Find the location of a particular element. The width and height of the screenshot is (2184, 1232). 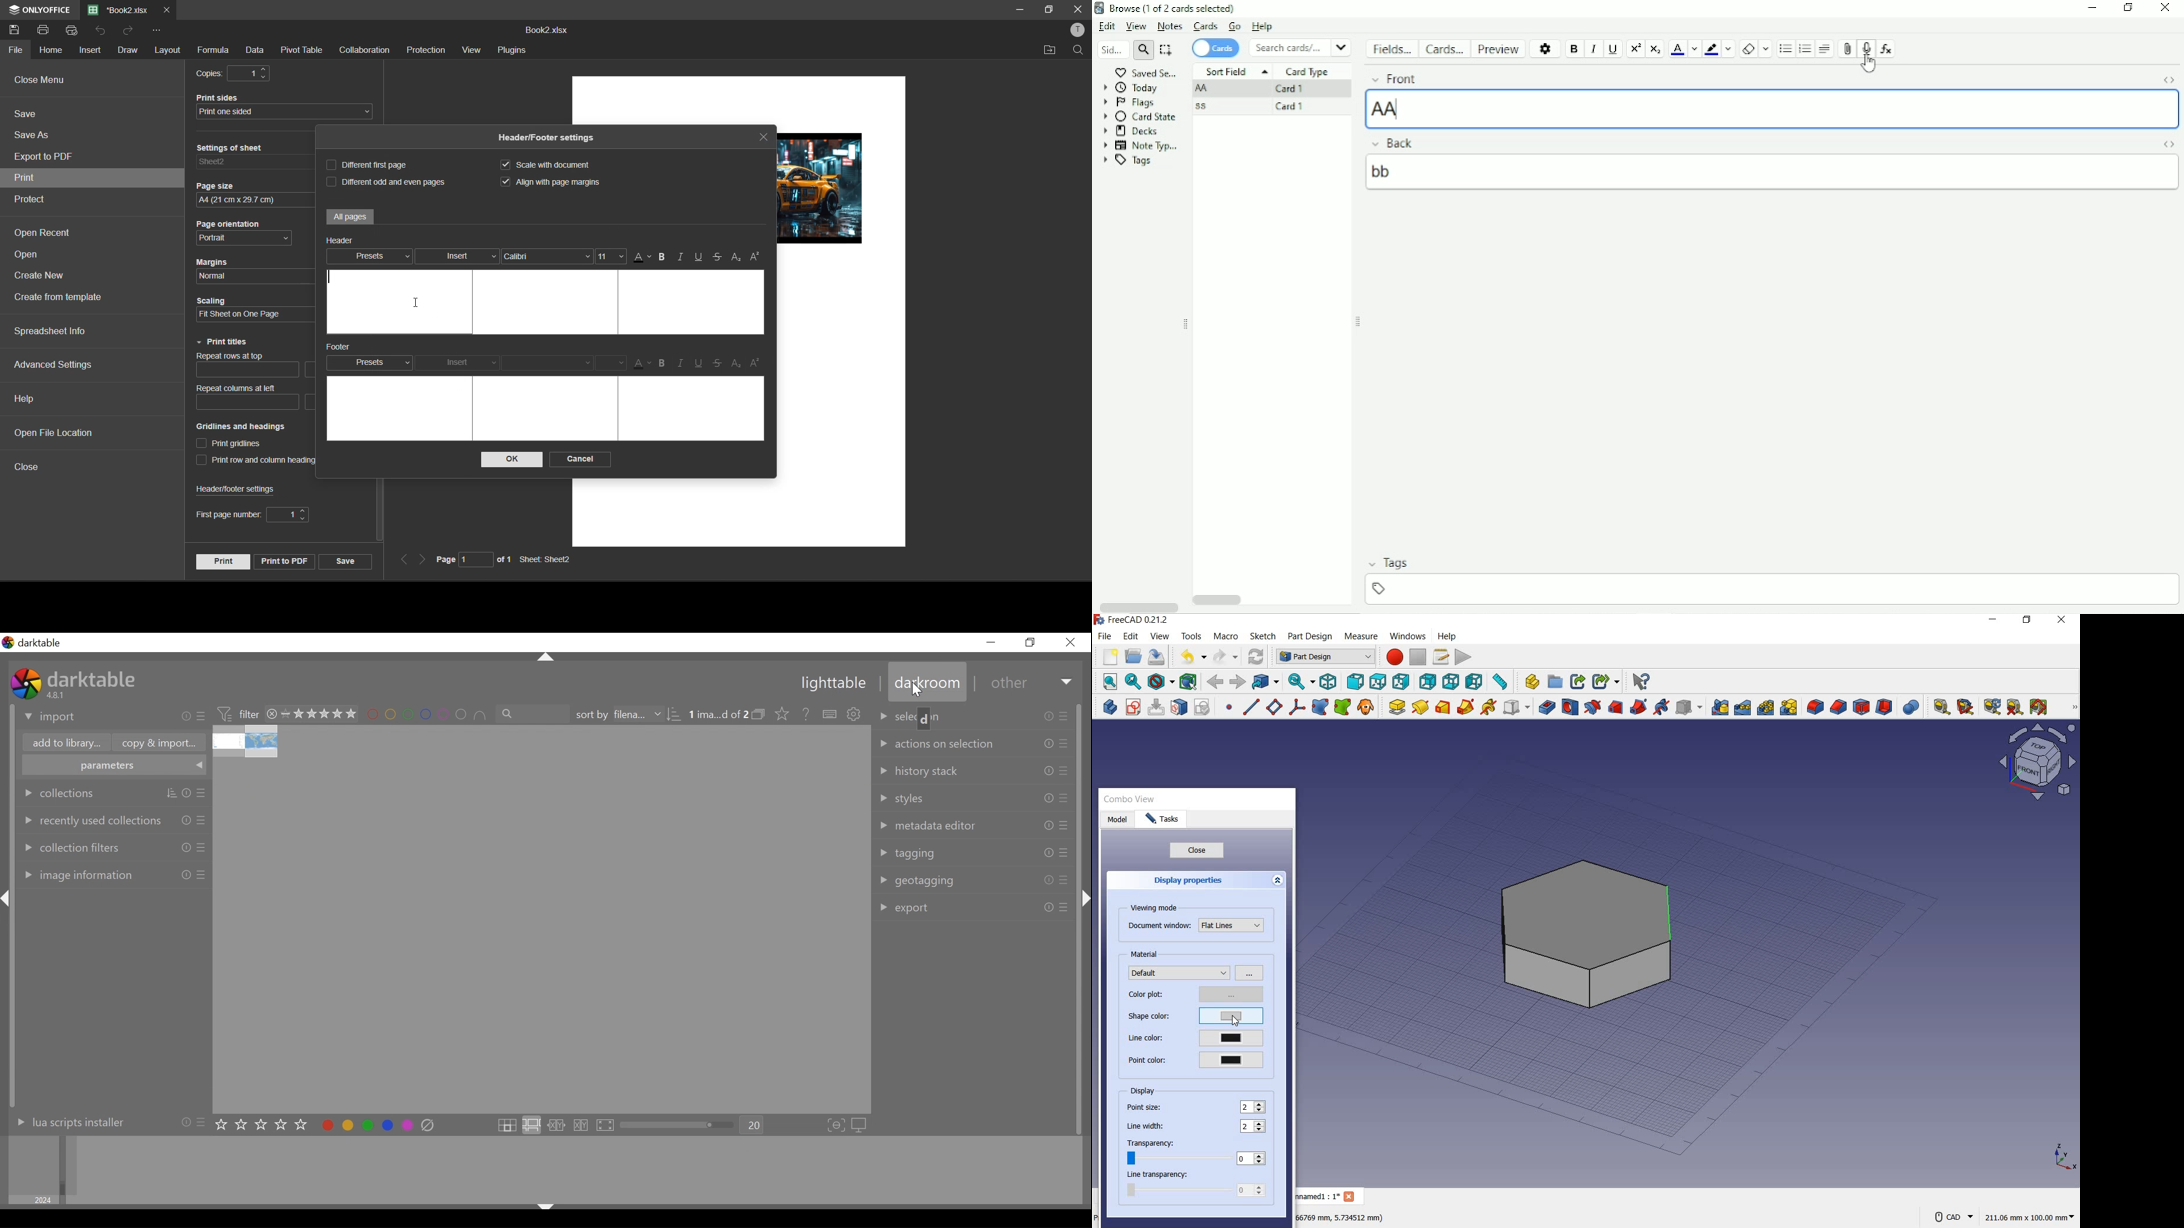

close tab is located at coordinates (764, 139).